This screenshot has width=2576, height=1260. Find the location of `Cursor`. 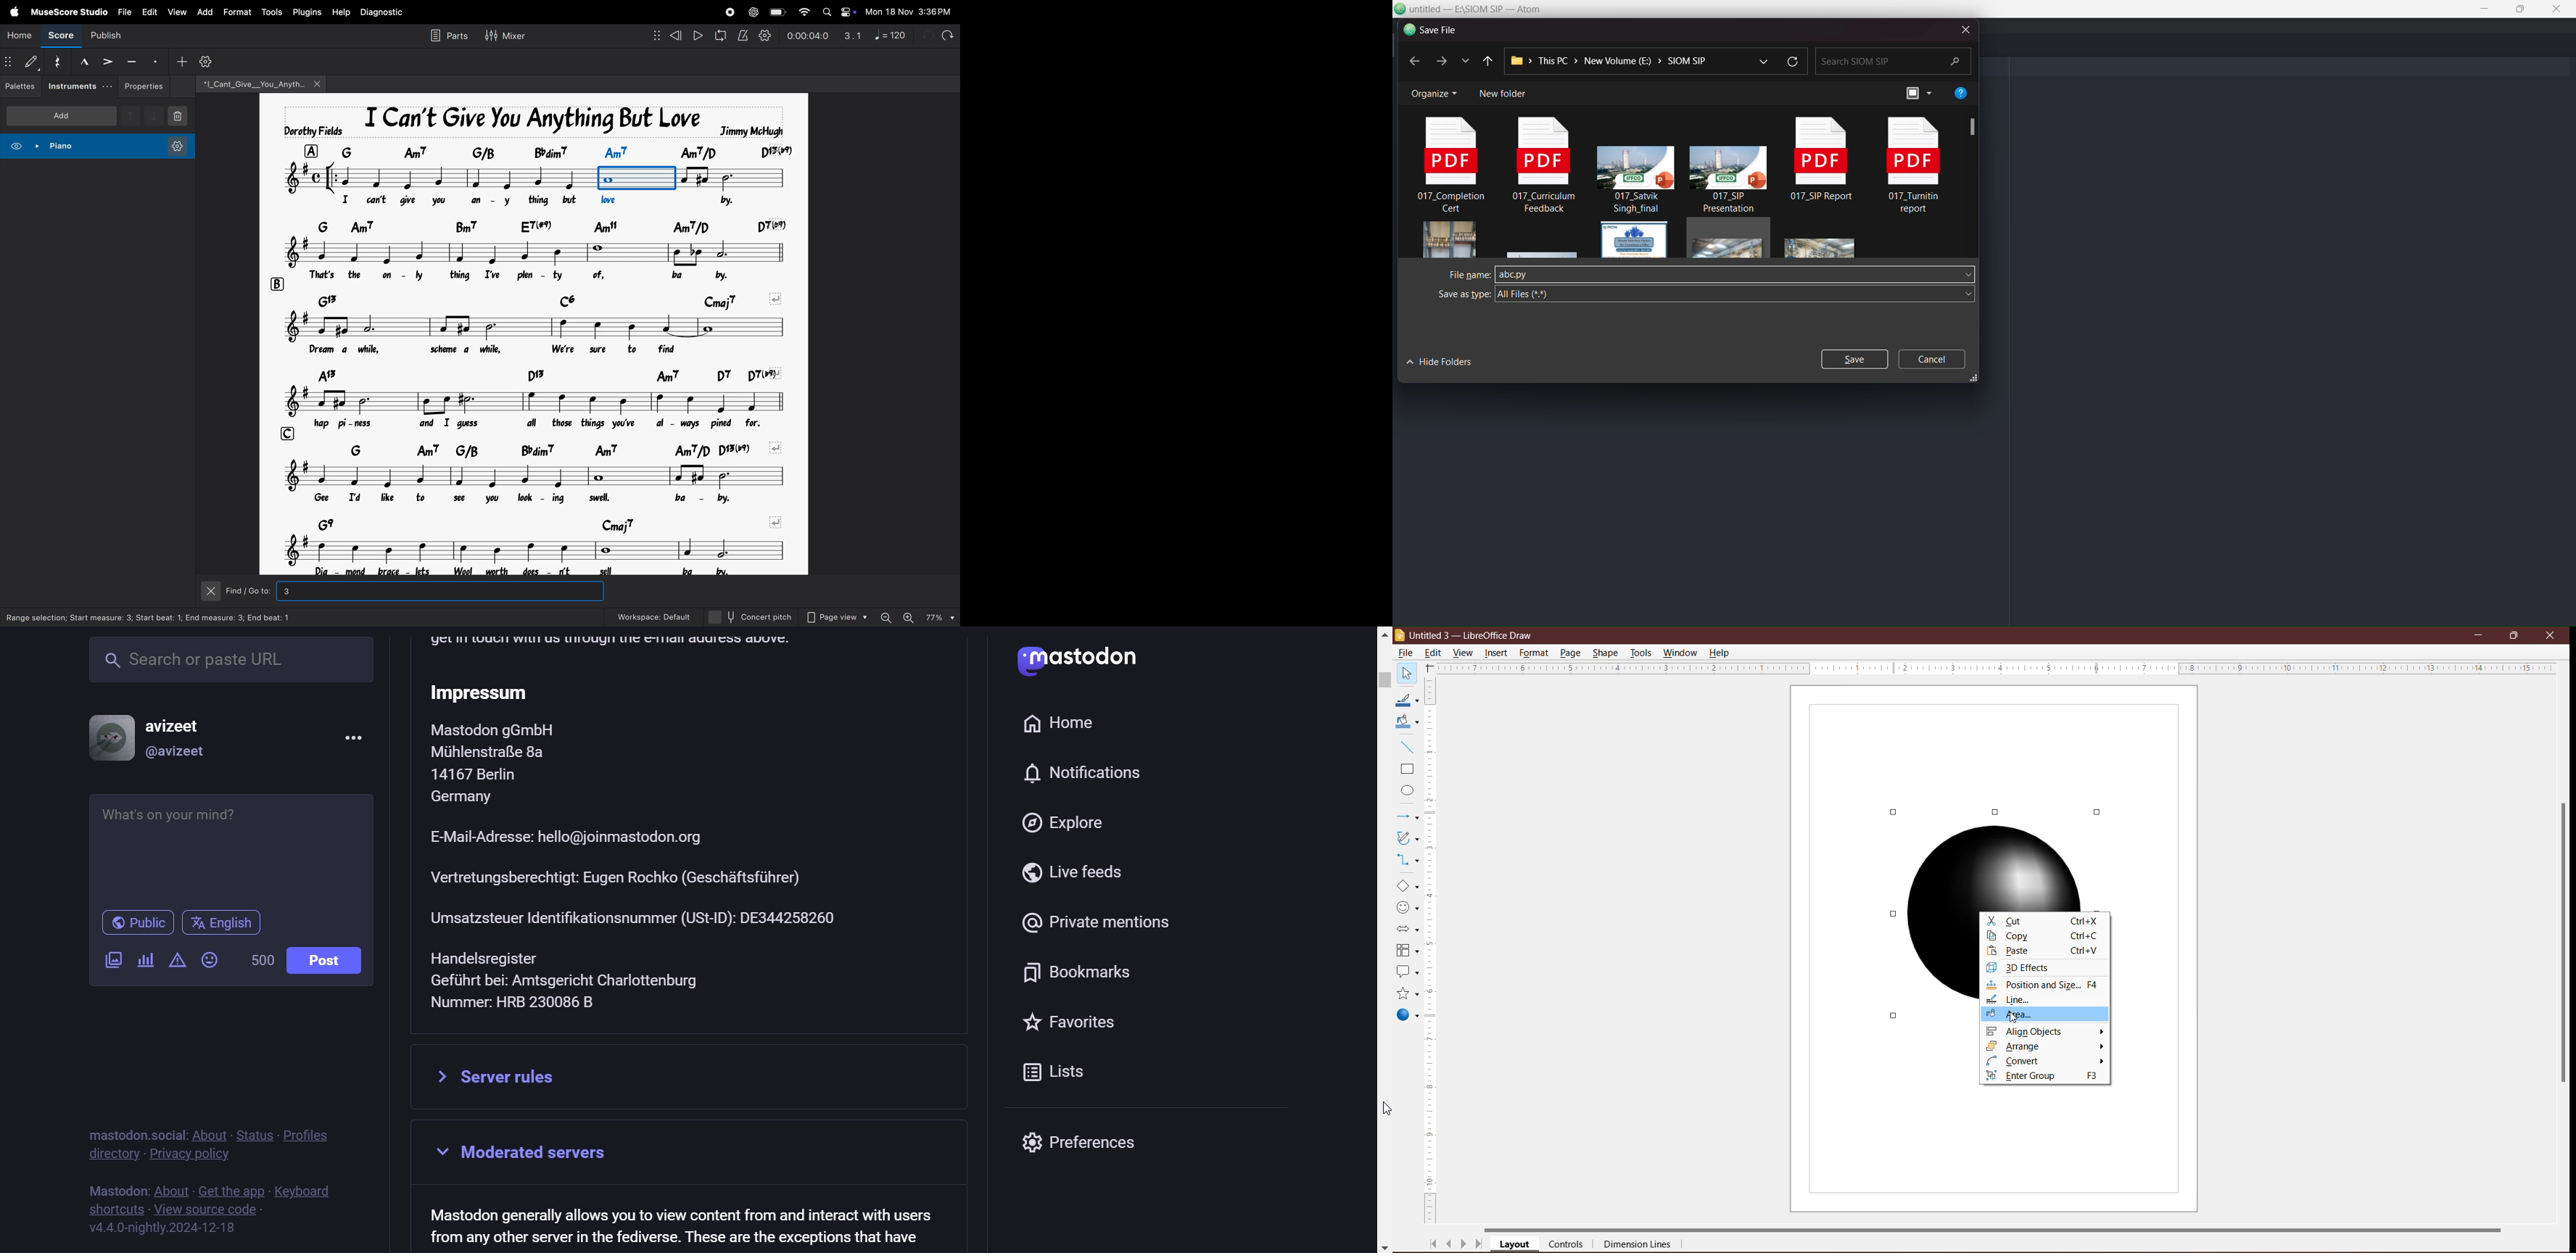

Cursor is located at coordinates (2016, 1016).